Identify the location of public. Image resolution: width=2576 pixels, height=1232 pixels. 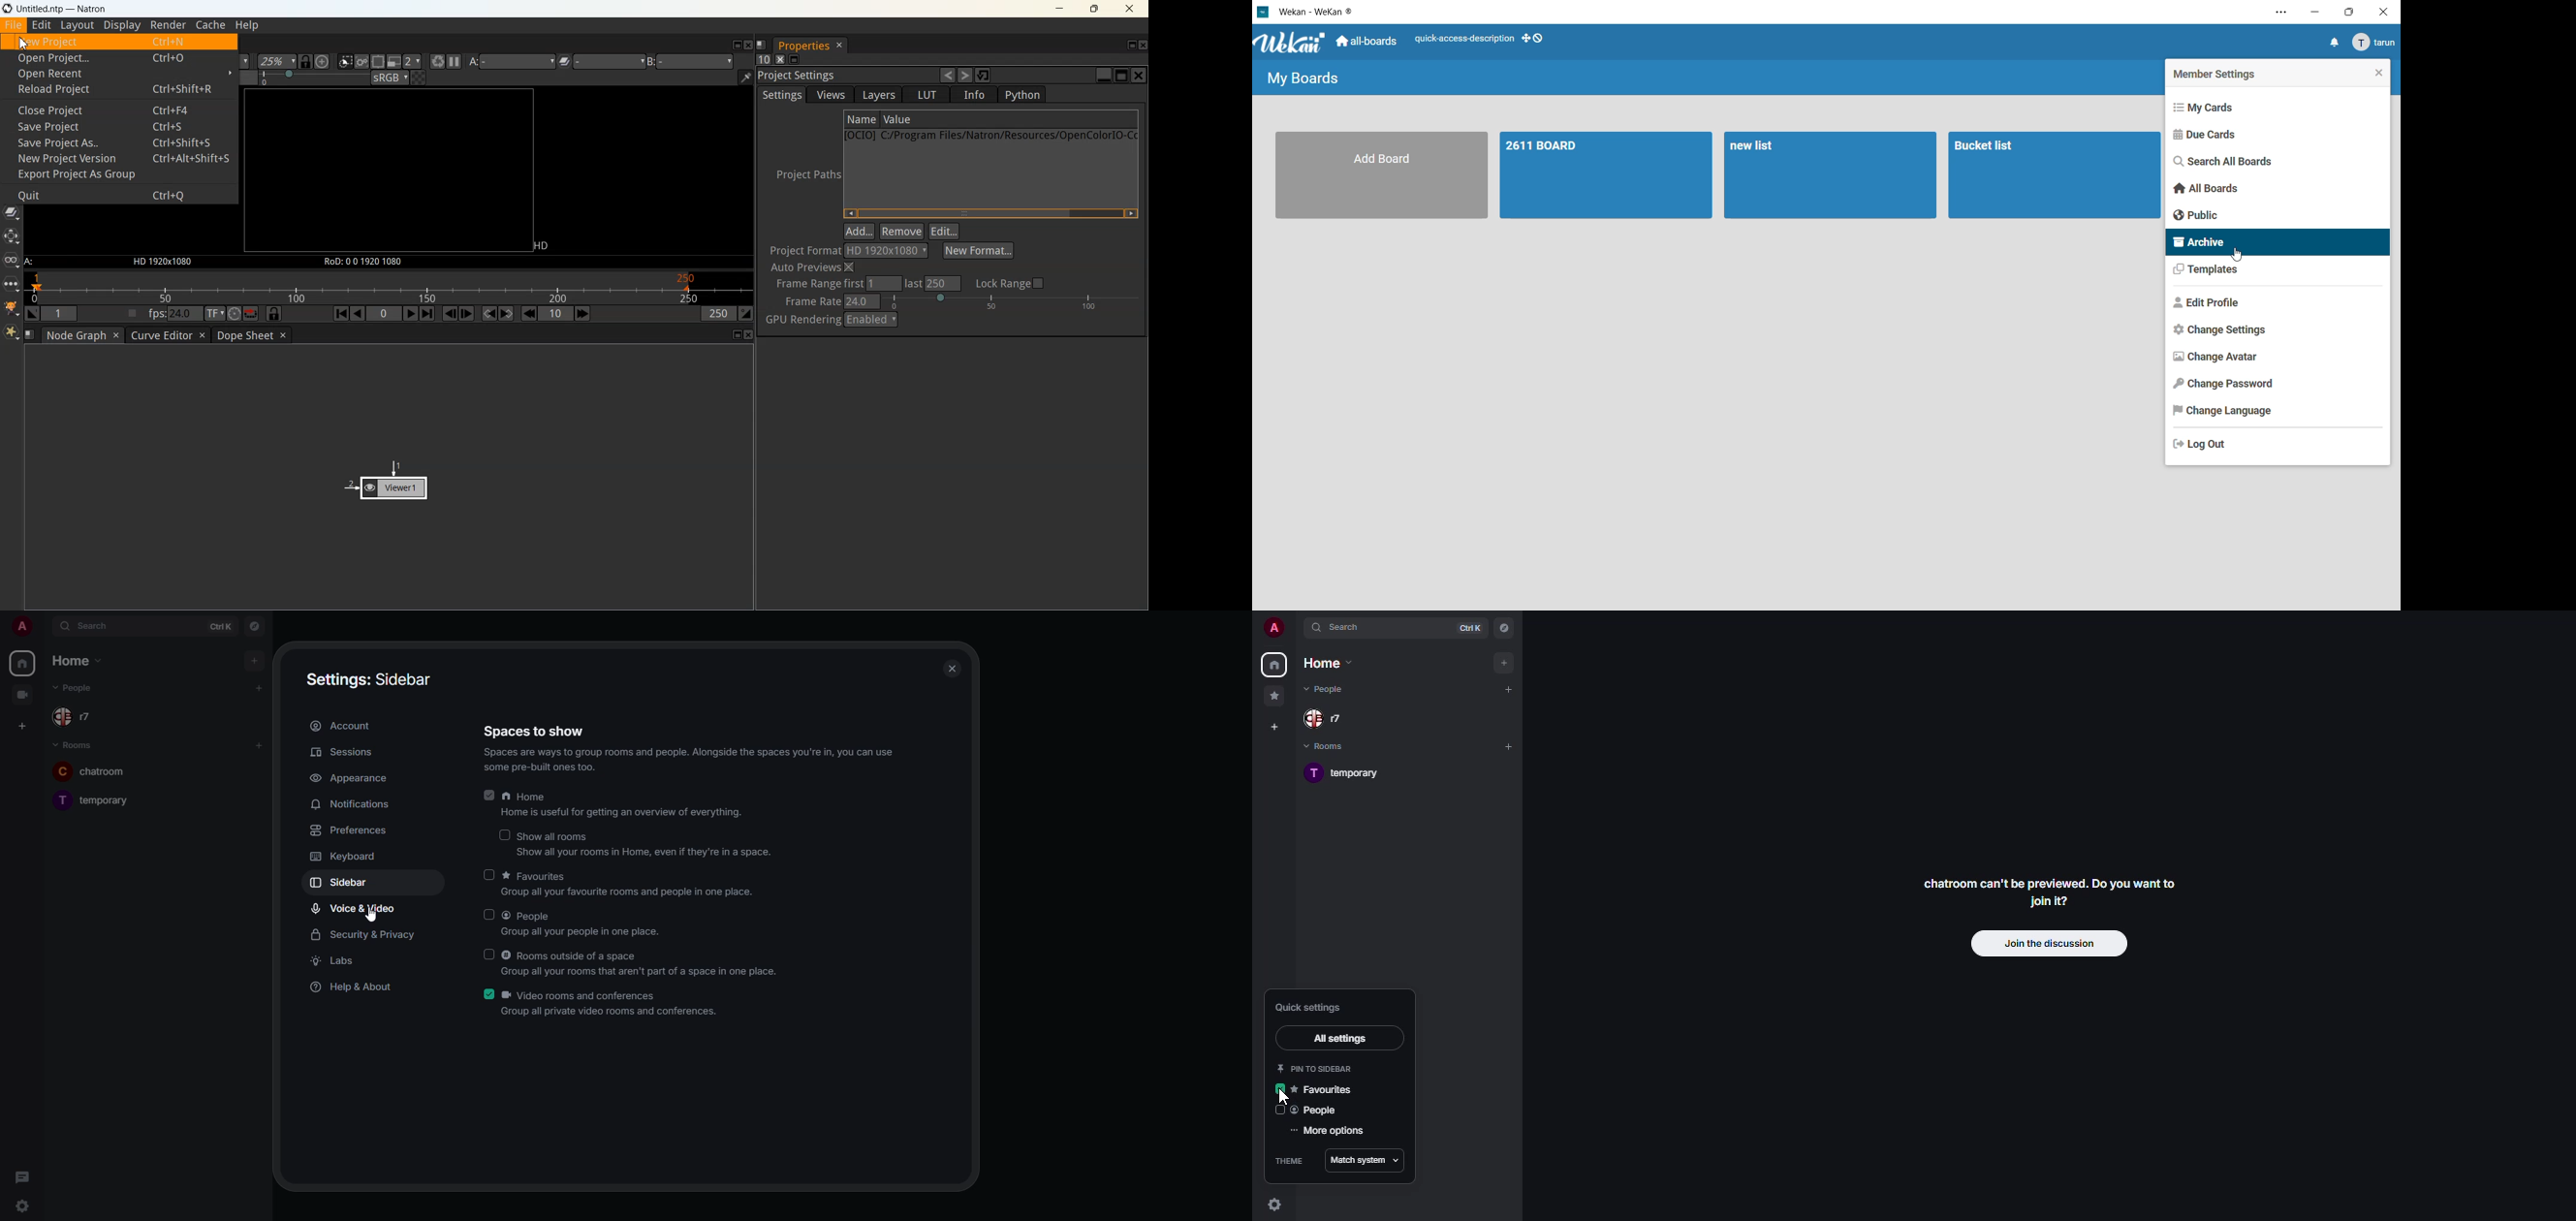
(2200, 215).